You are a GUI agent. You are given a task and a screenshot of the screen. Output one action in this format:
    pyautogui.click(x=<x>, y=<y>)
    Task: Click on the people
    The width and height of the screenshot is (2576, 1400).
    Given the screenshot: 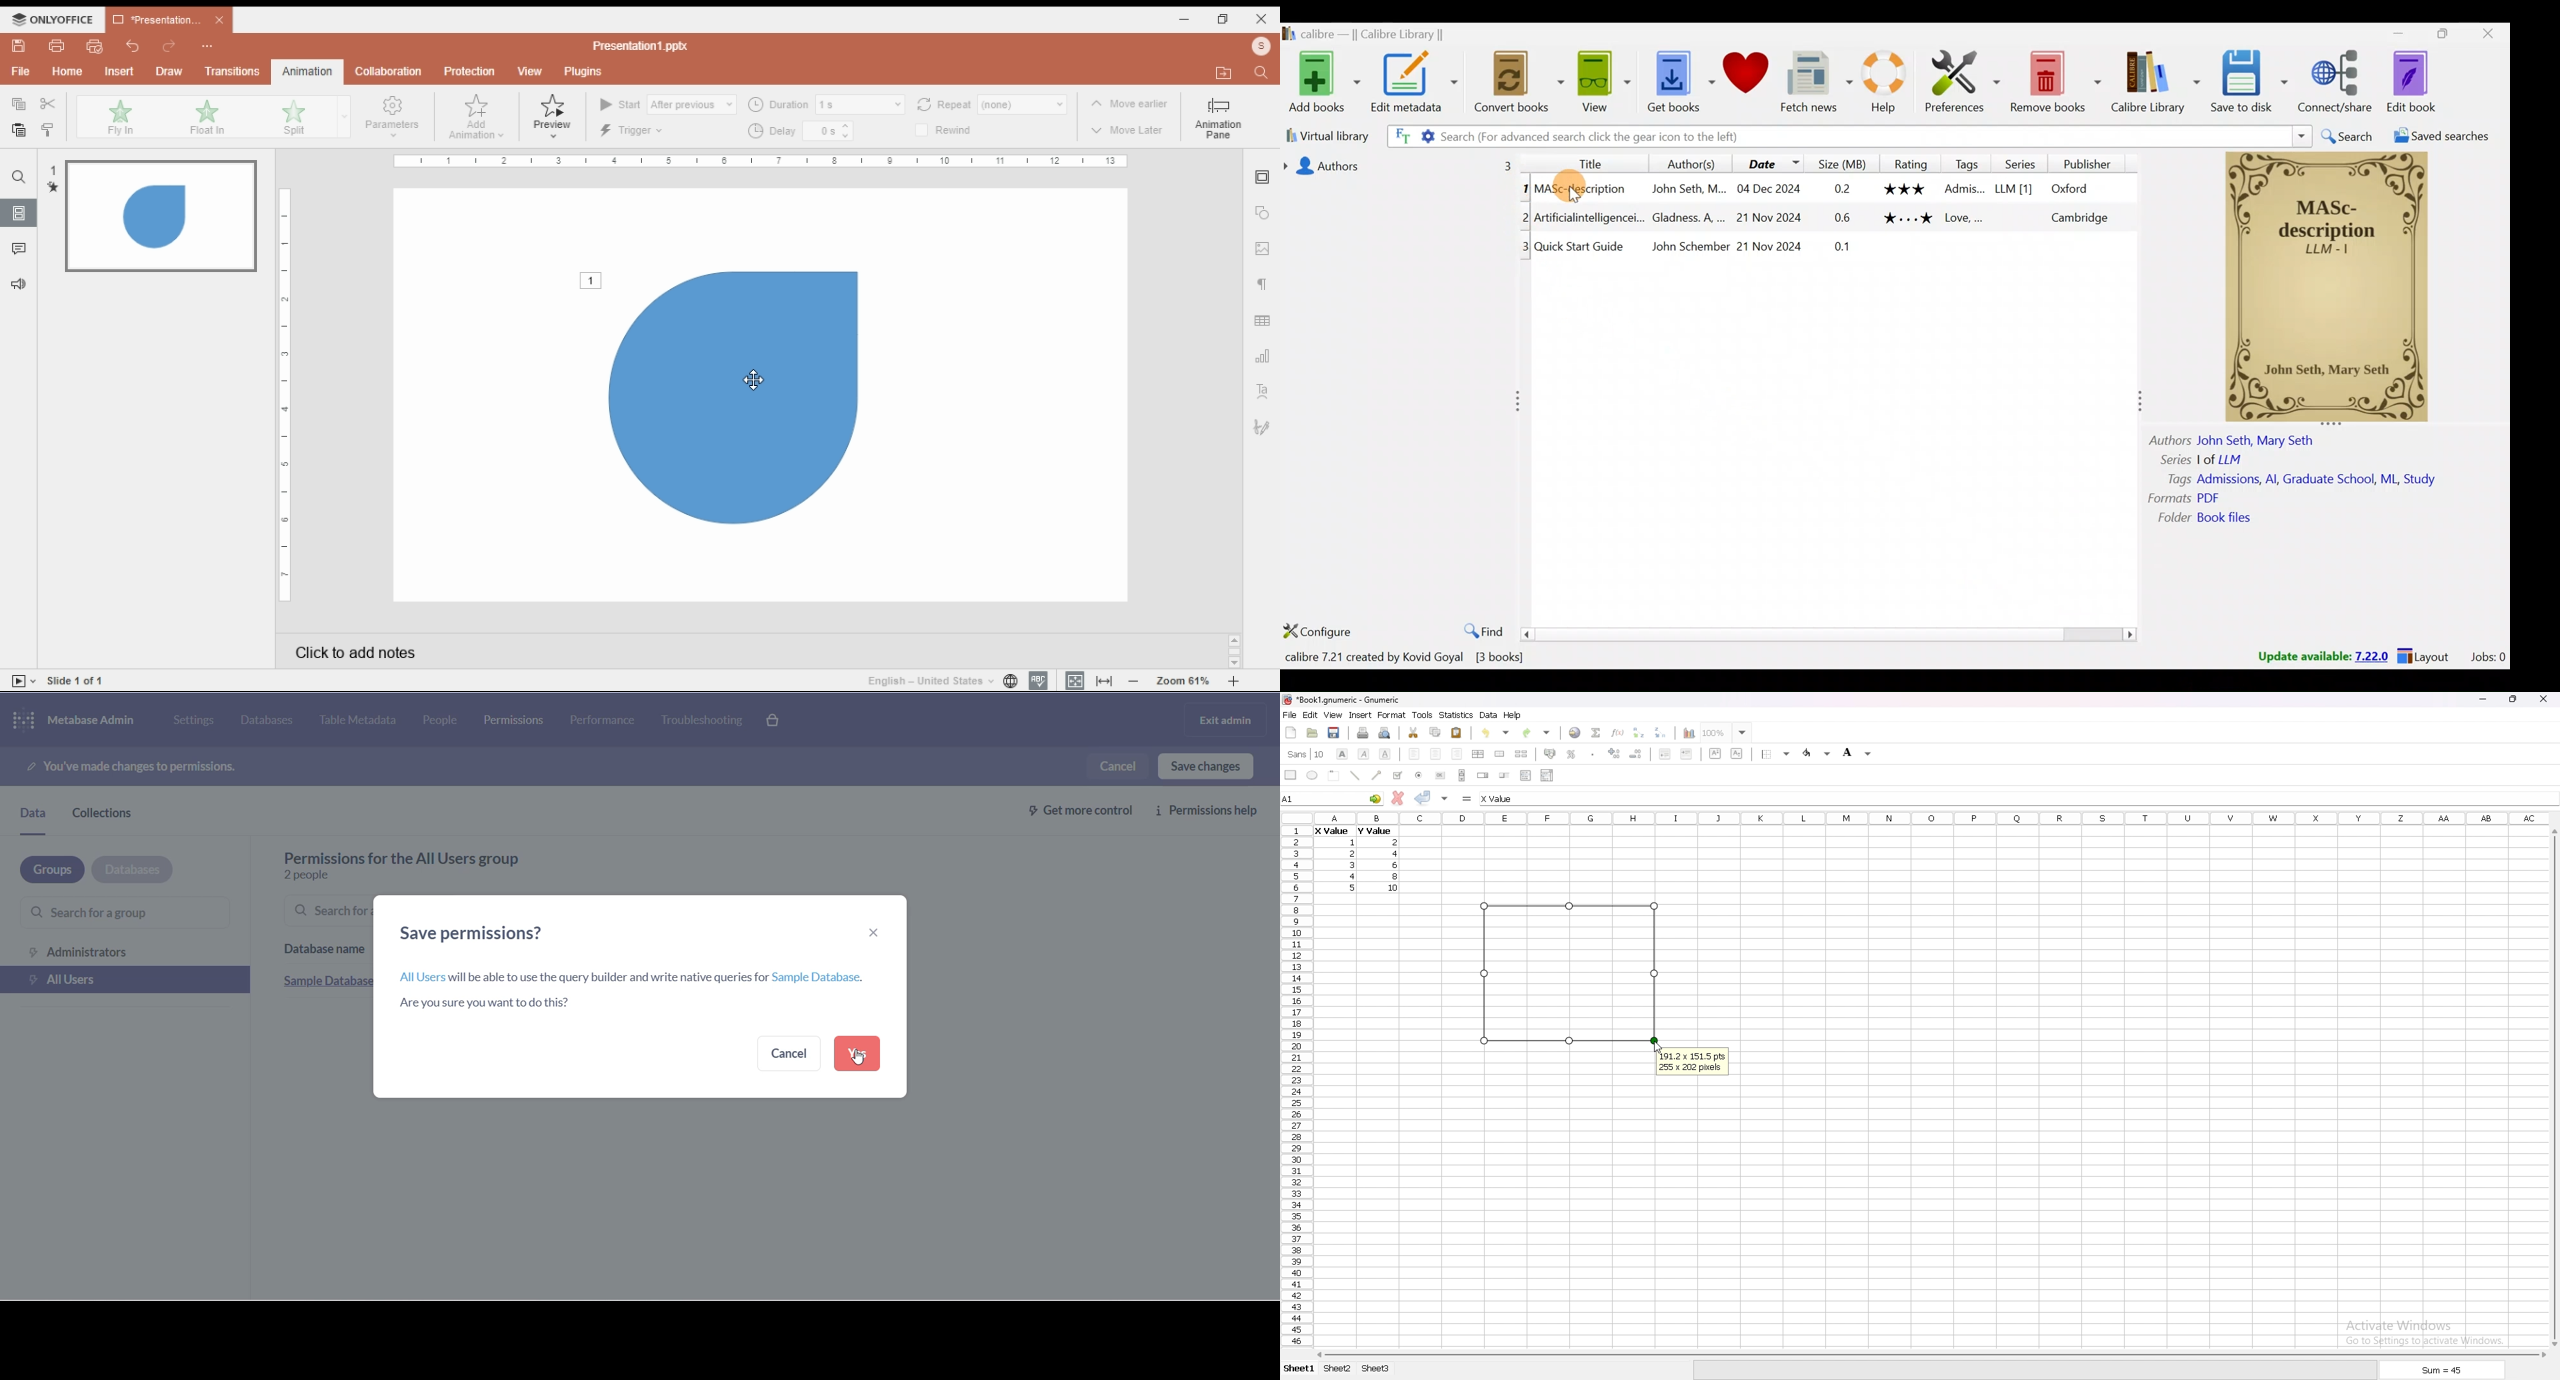 What is the action you would take?
    pyautogui.click(x=449, y=721)
    